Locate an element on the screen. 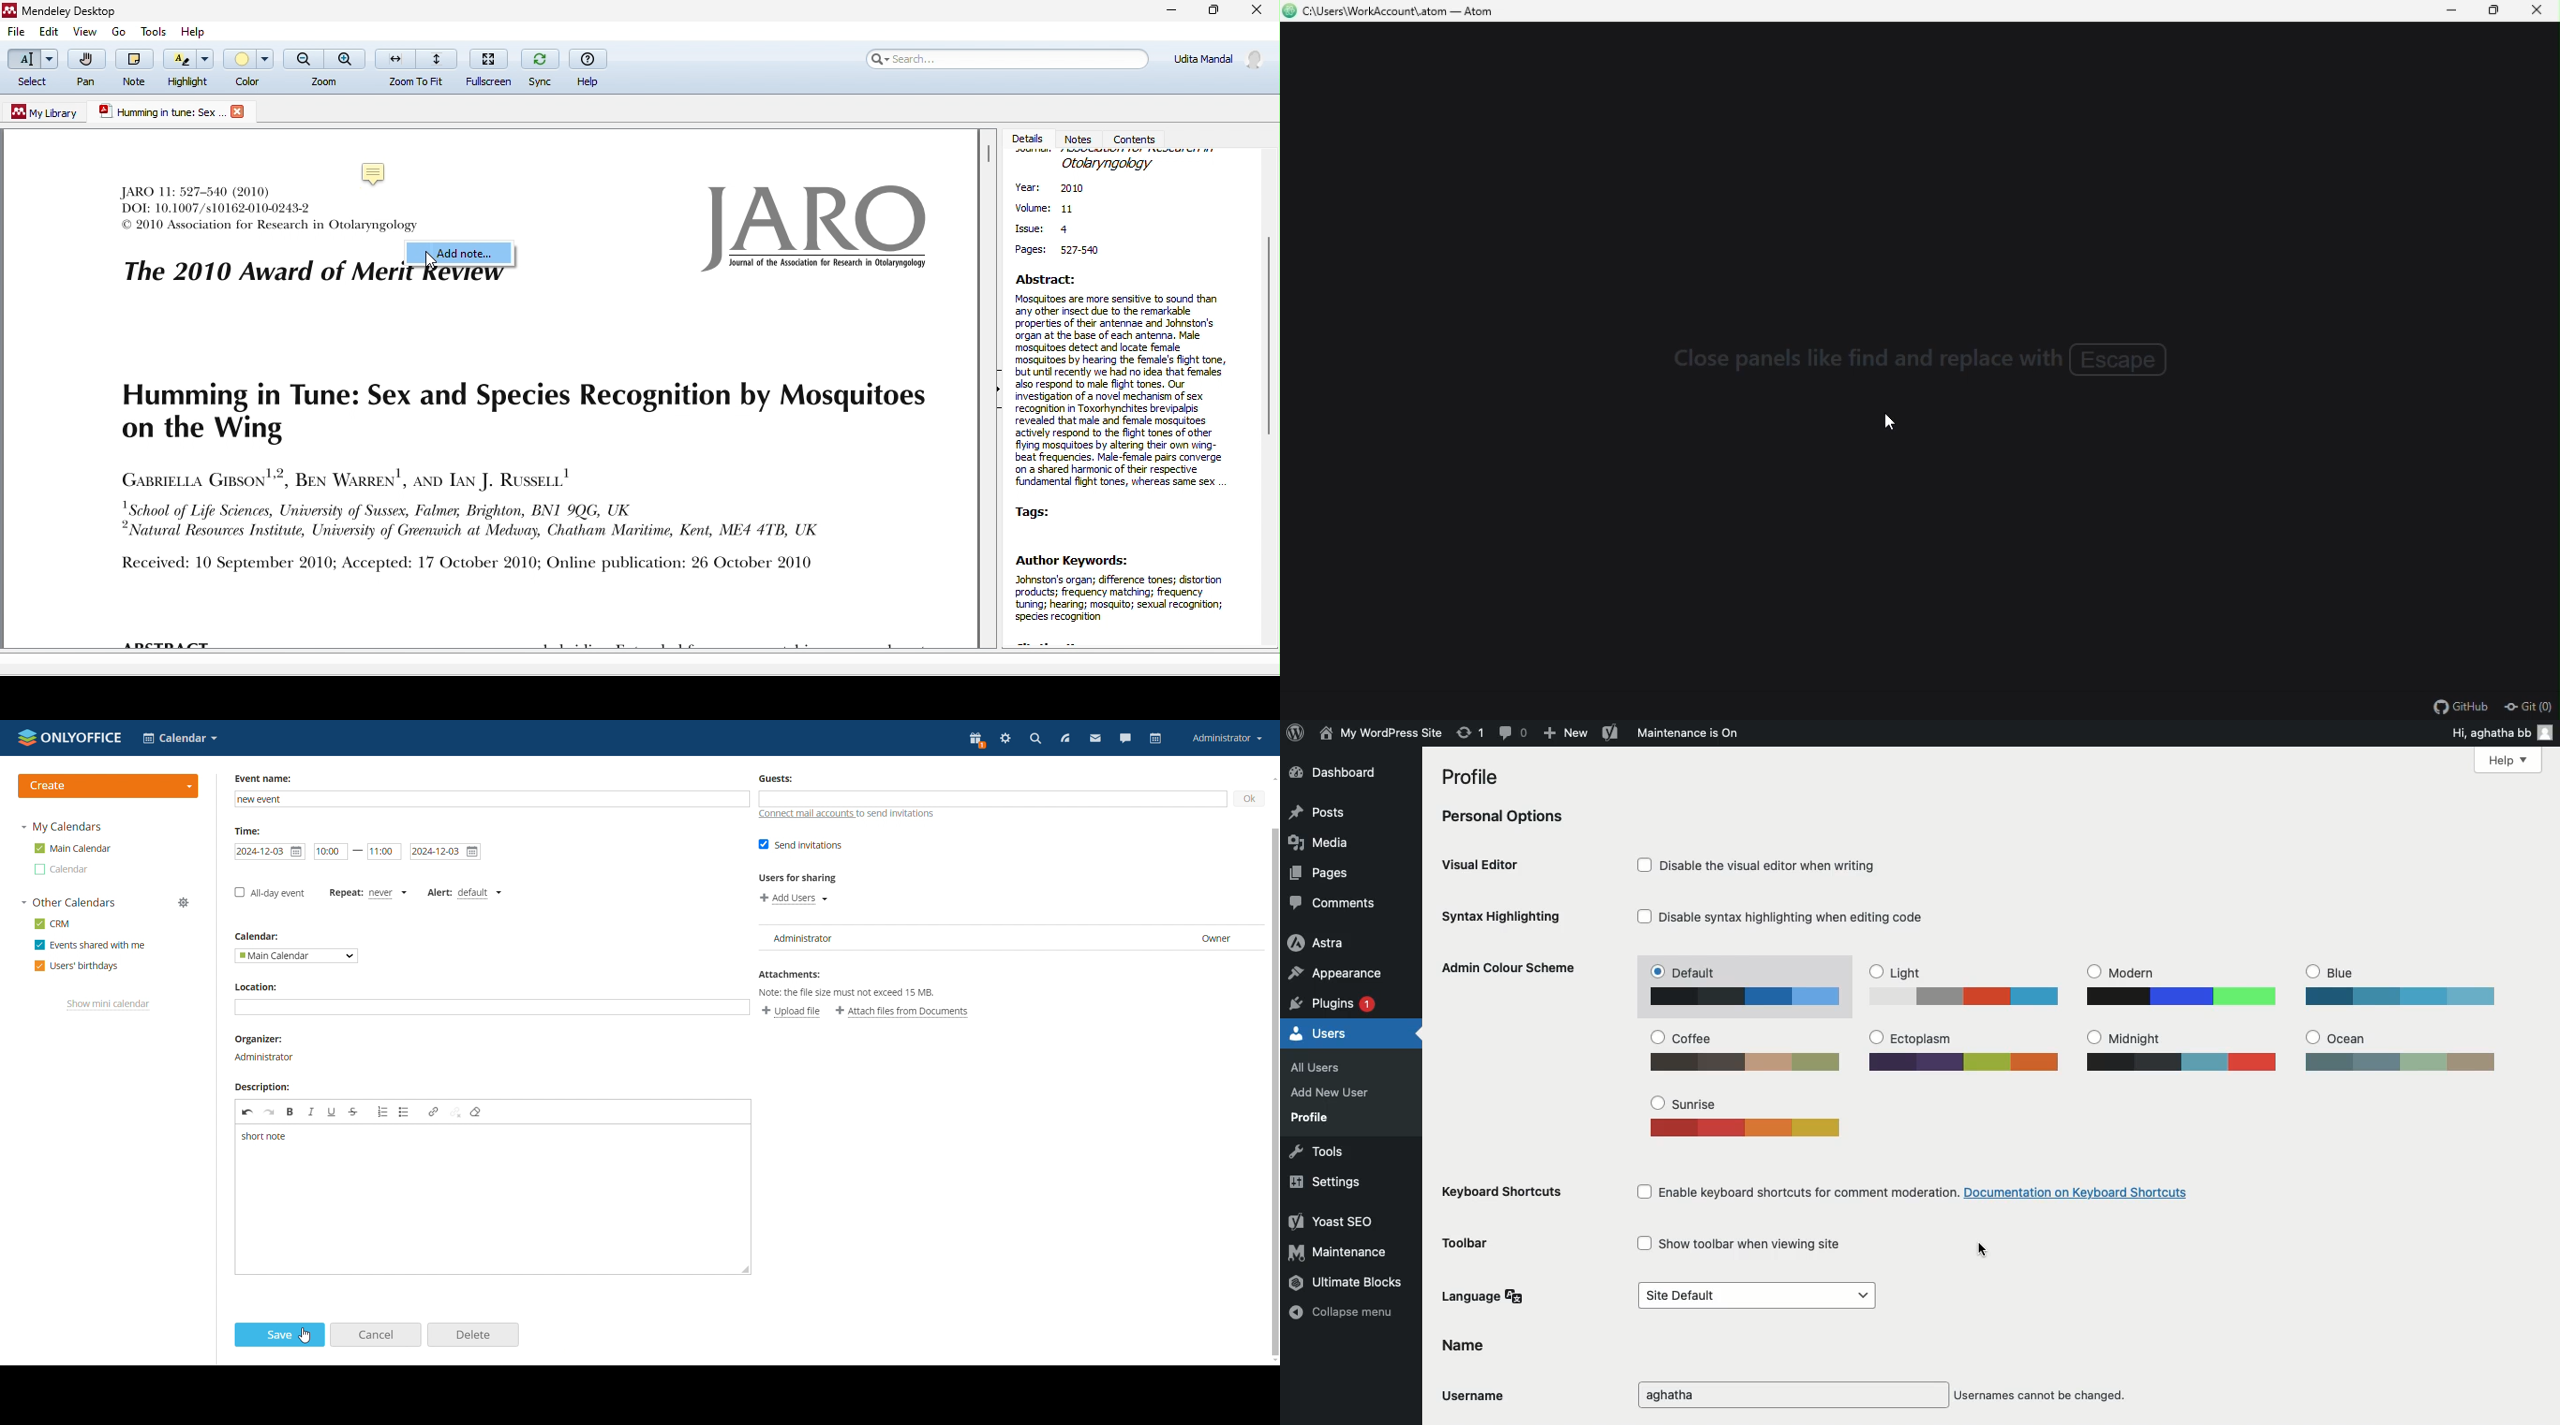  add users is located at coordinates (794, 899).